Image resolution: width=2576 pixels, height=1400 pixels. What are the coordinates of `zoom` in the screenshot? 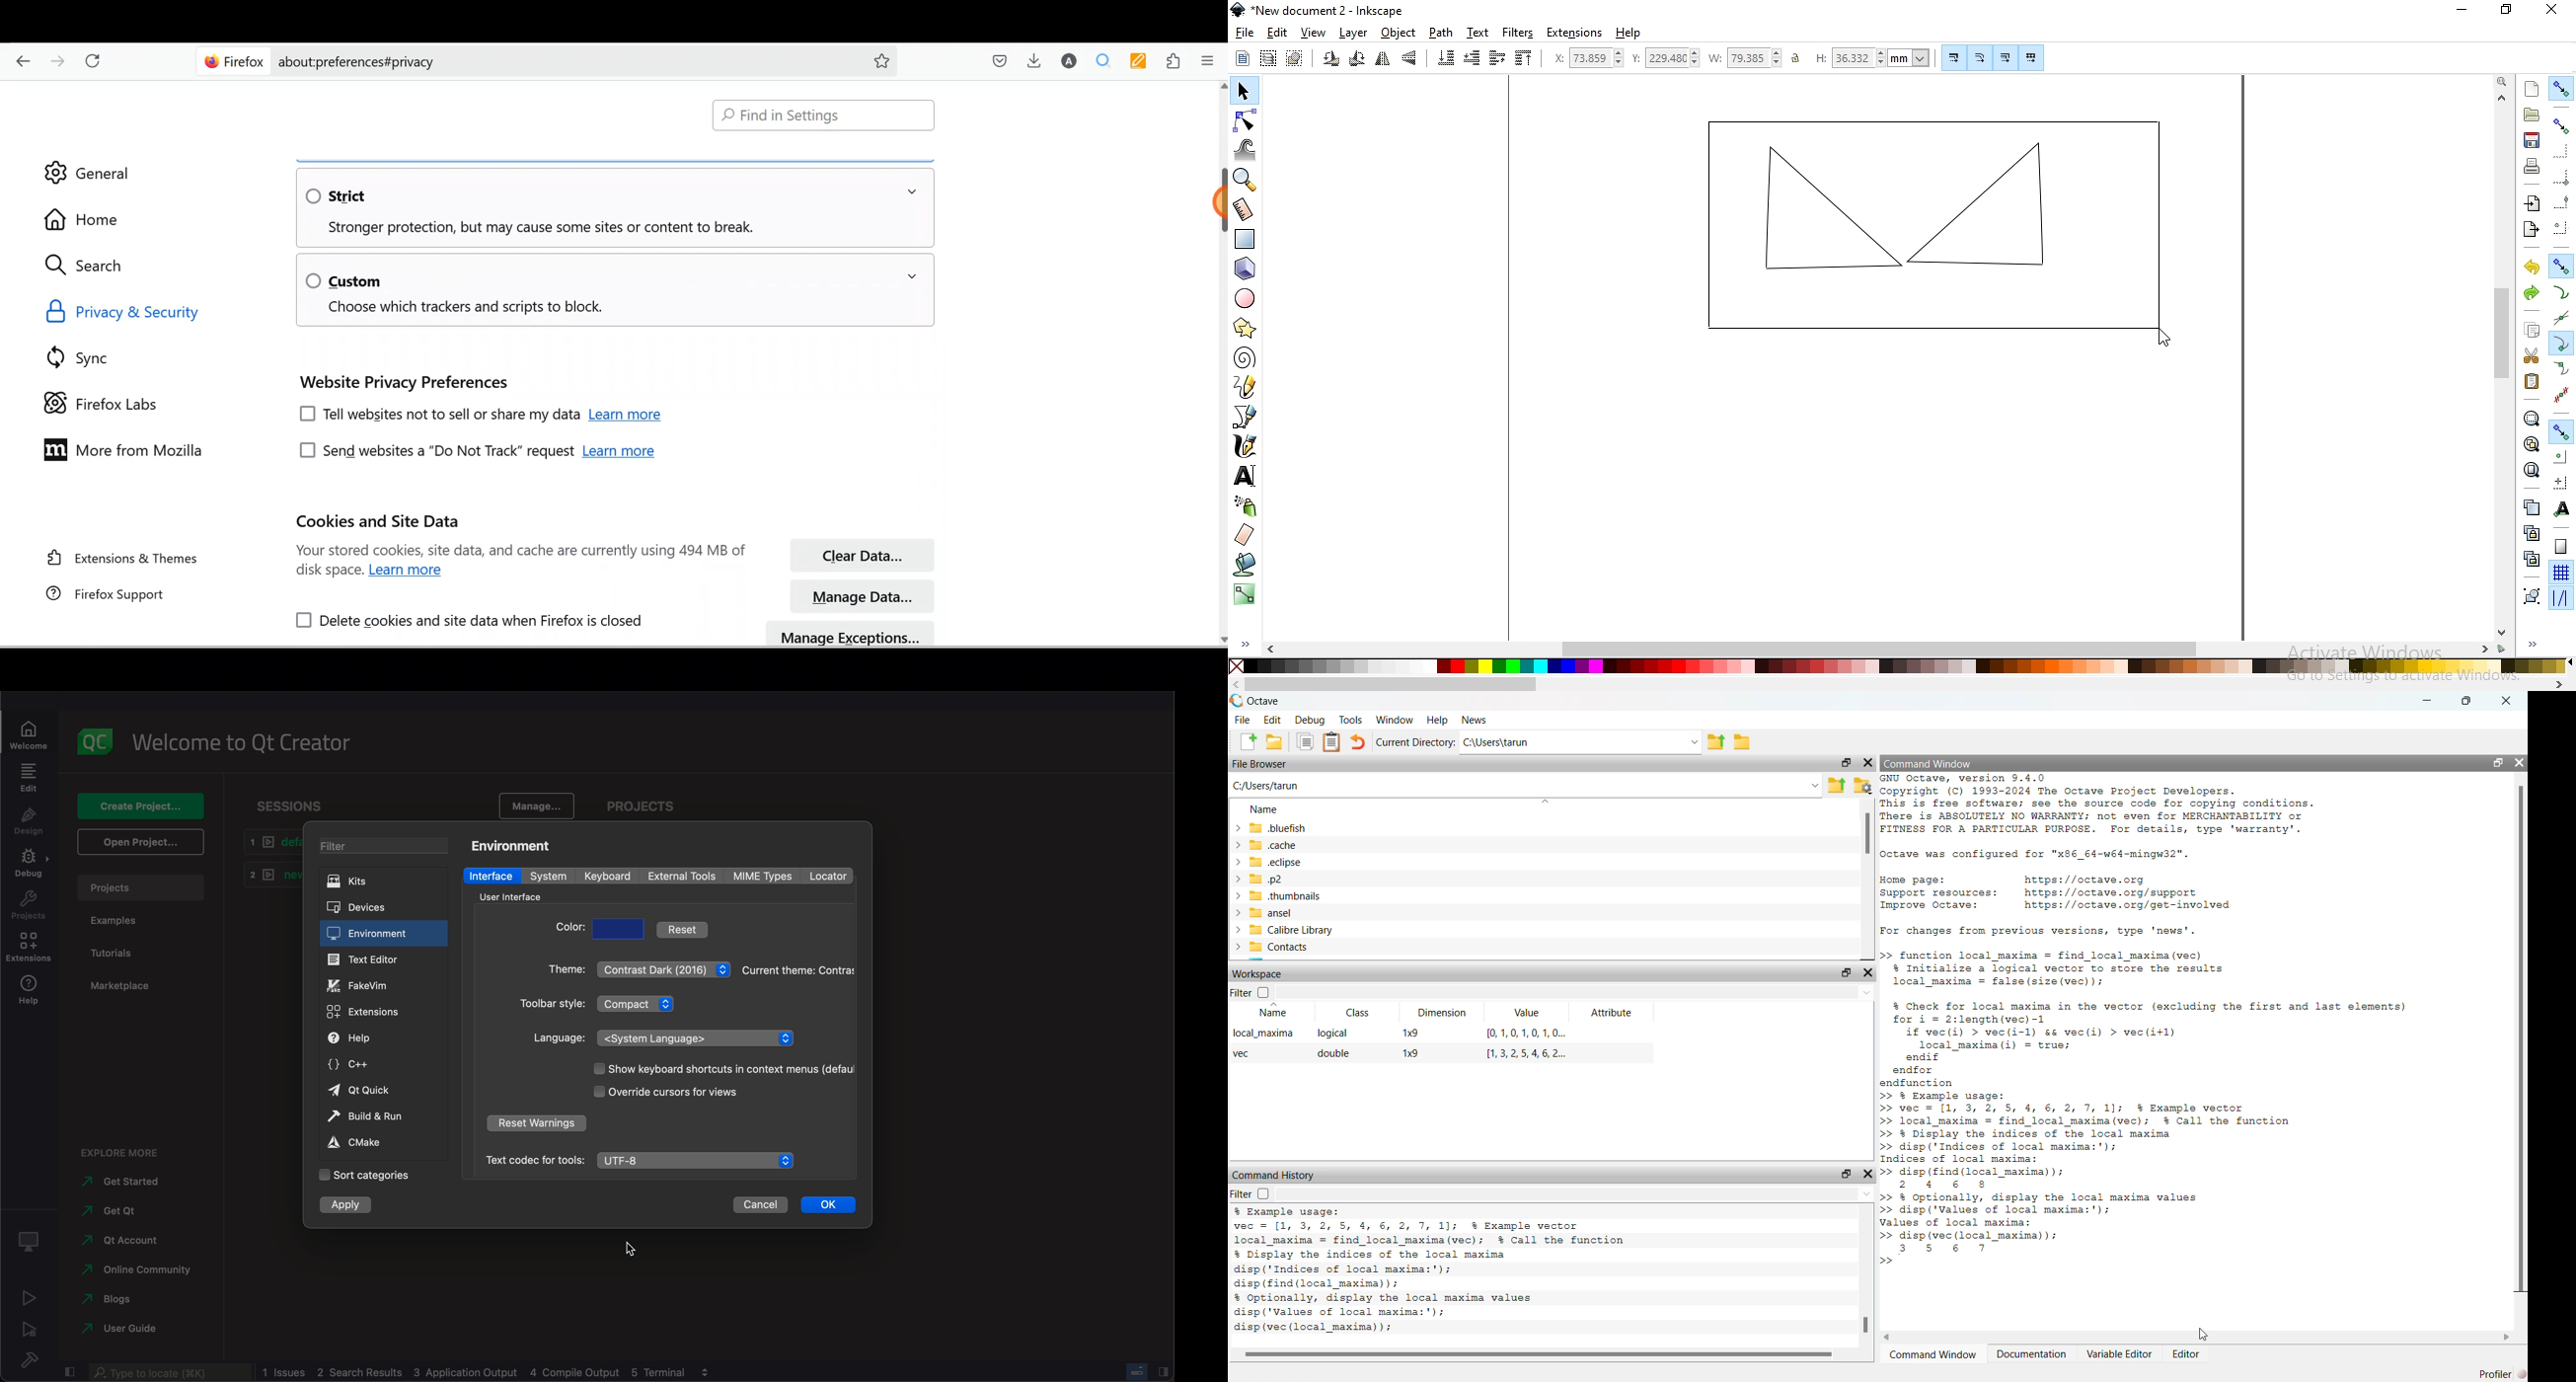 It's located at (2500, 82).